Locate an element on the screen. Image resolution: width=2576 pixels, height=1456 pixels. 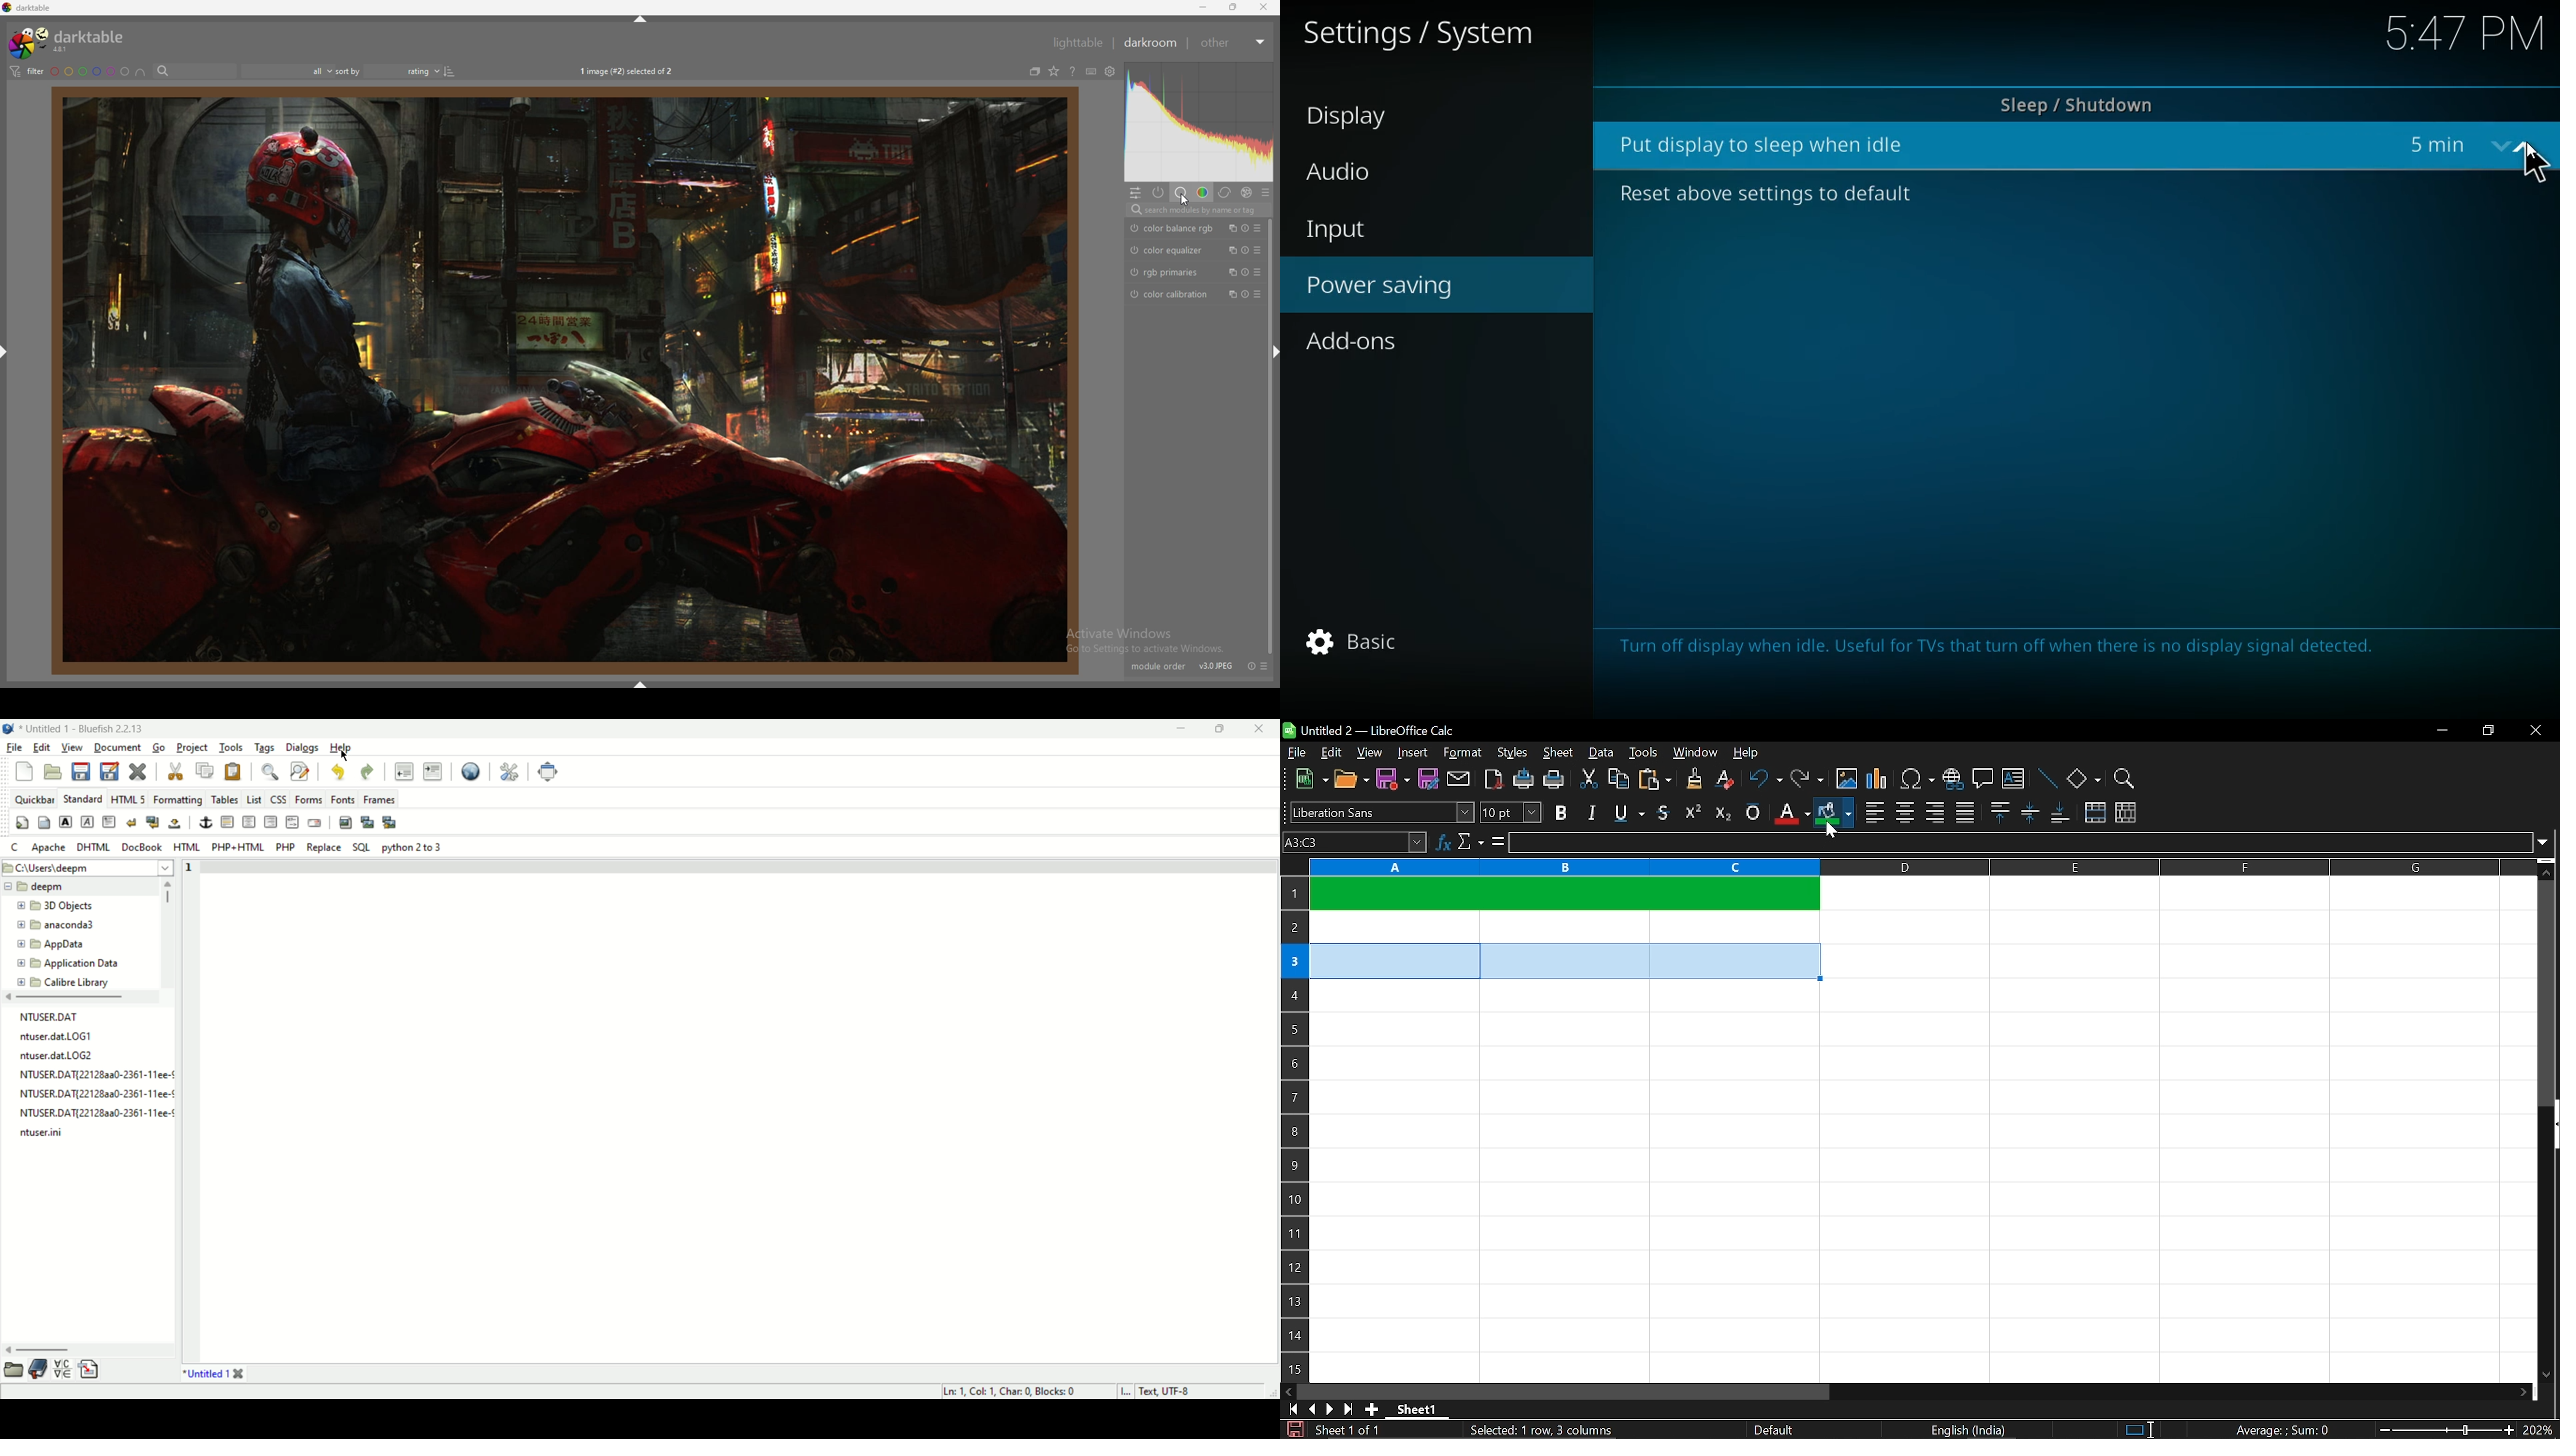
project is located at coordinates (193, 748).